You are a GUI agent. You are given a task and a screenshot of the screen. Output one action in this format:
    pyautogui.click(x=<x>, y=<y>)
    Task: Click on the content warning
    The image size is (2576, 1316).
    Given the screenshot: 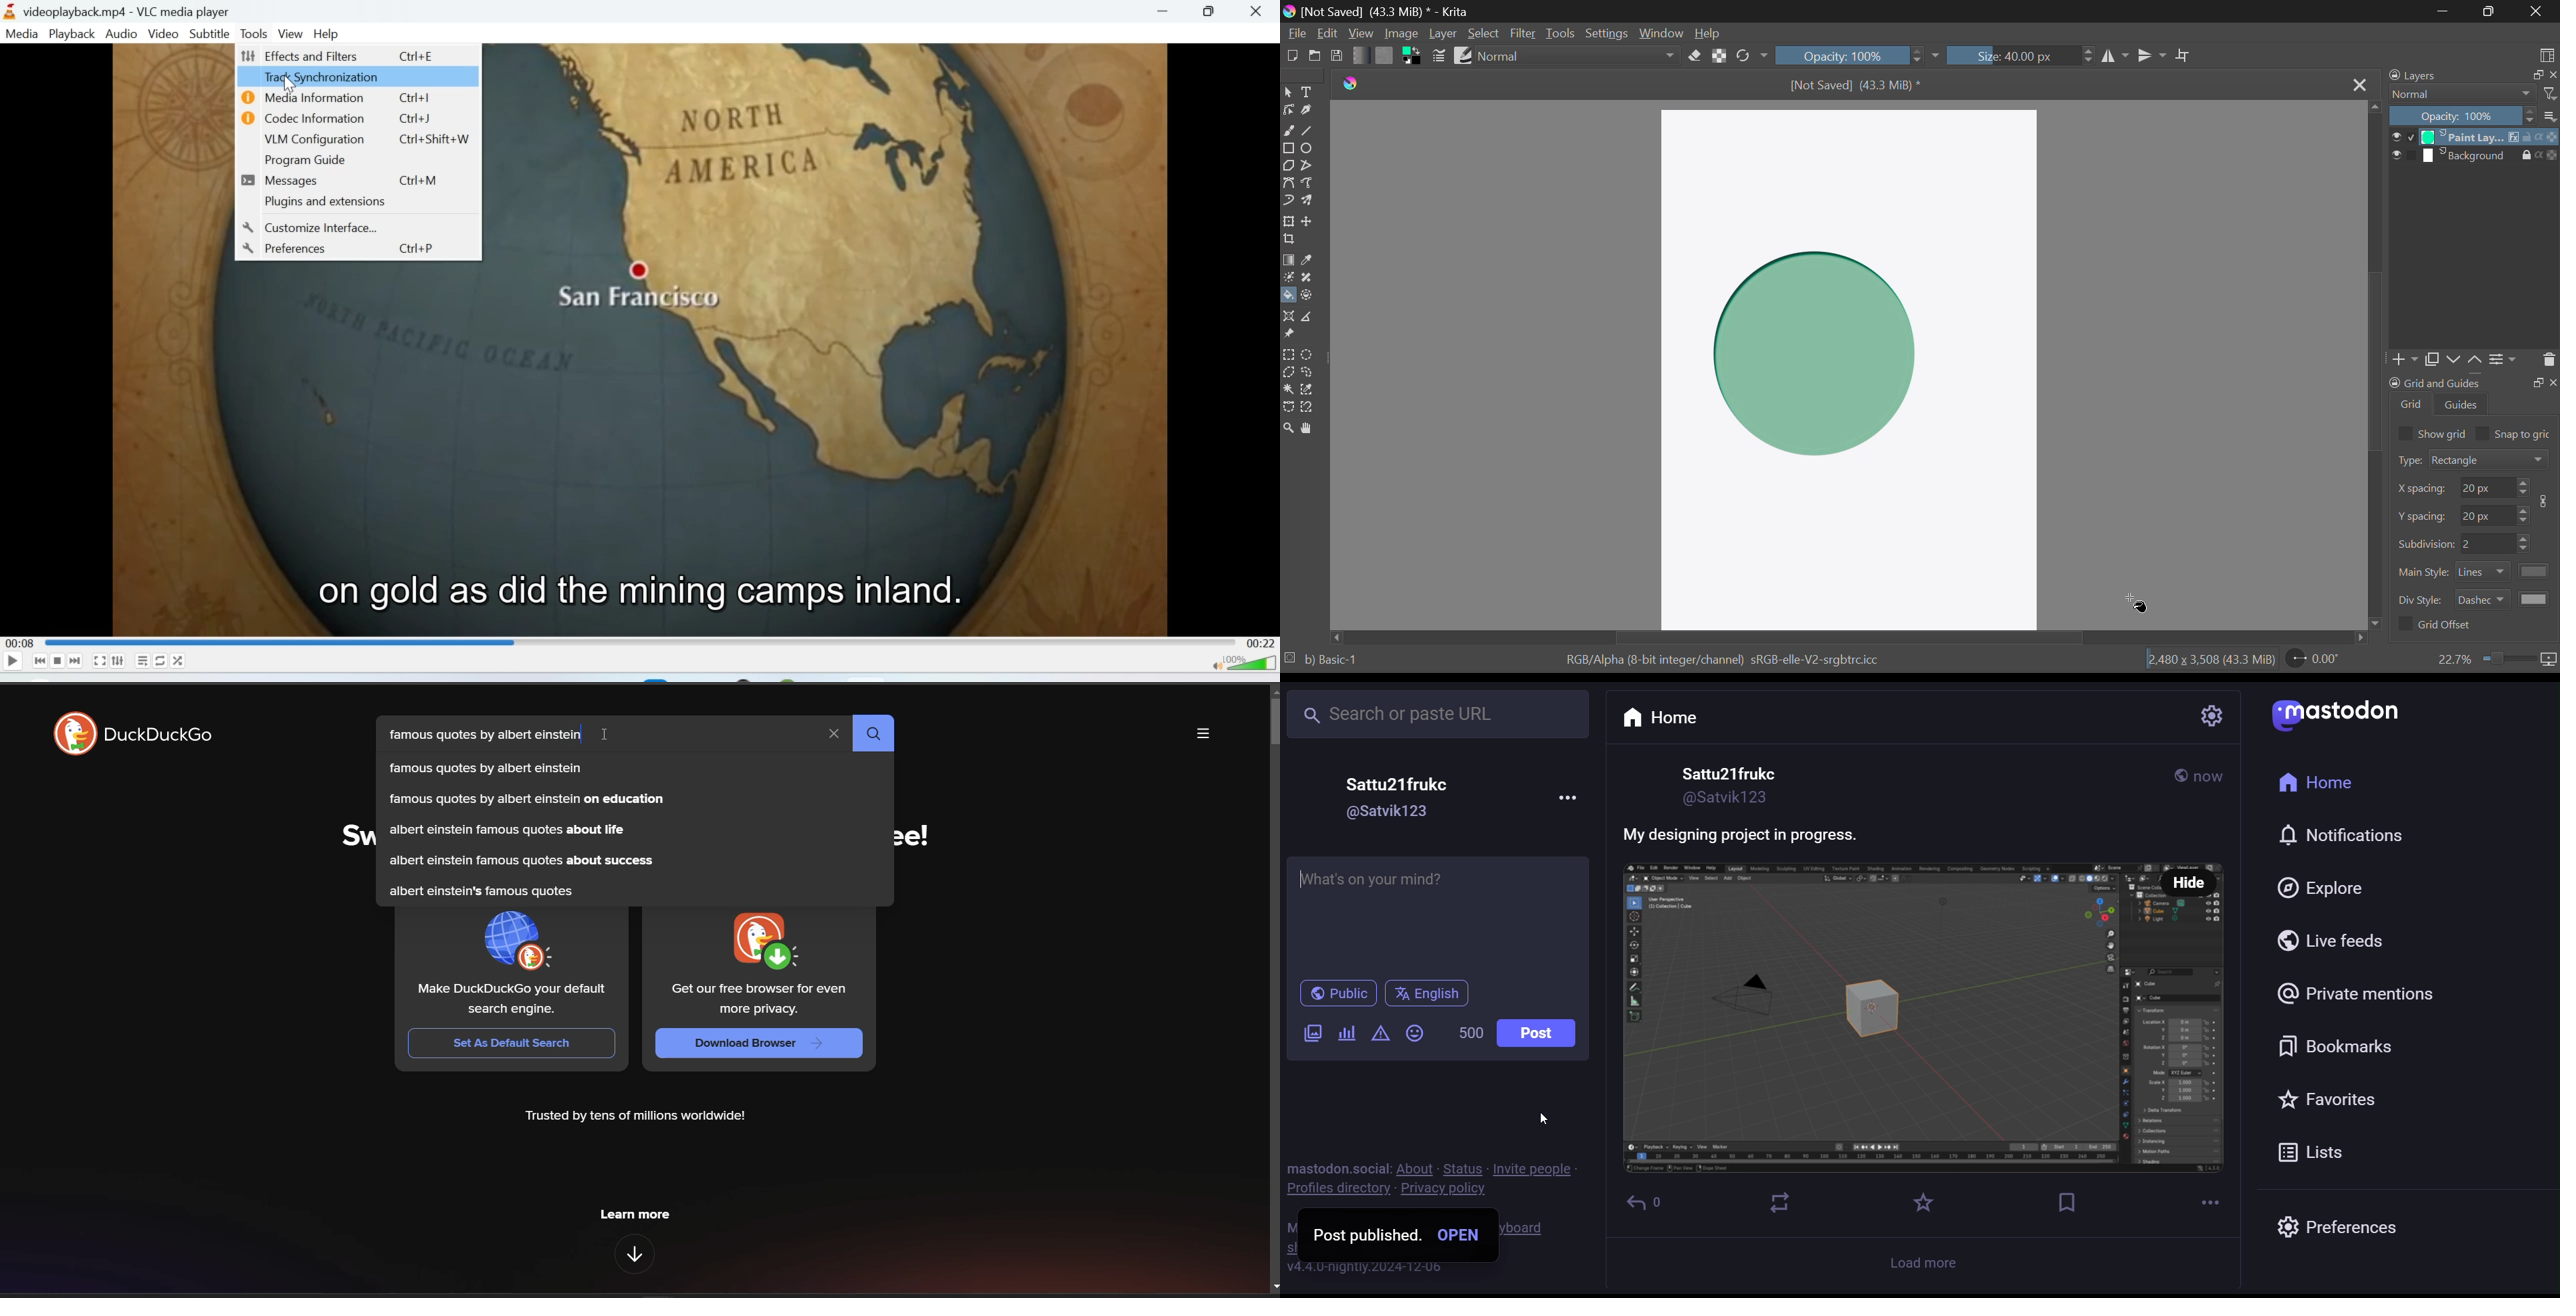 What is the action you would take?
    pyautogui.click(x=1378, y=1035)
    